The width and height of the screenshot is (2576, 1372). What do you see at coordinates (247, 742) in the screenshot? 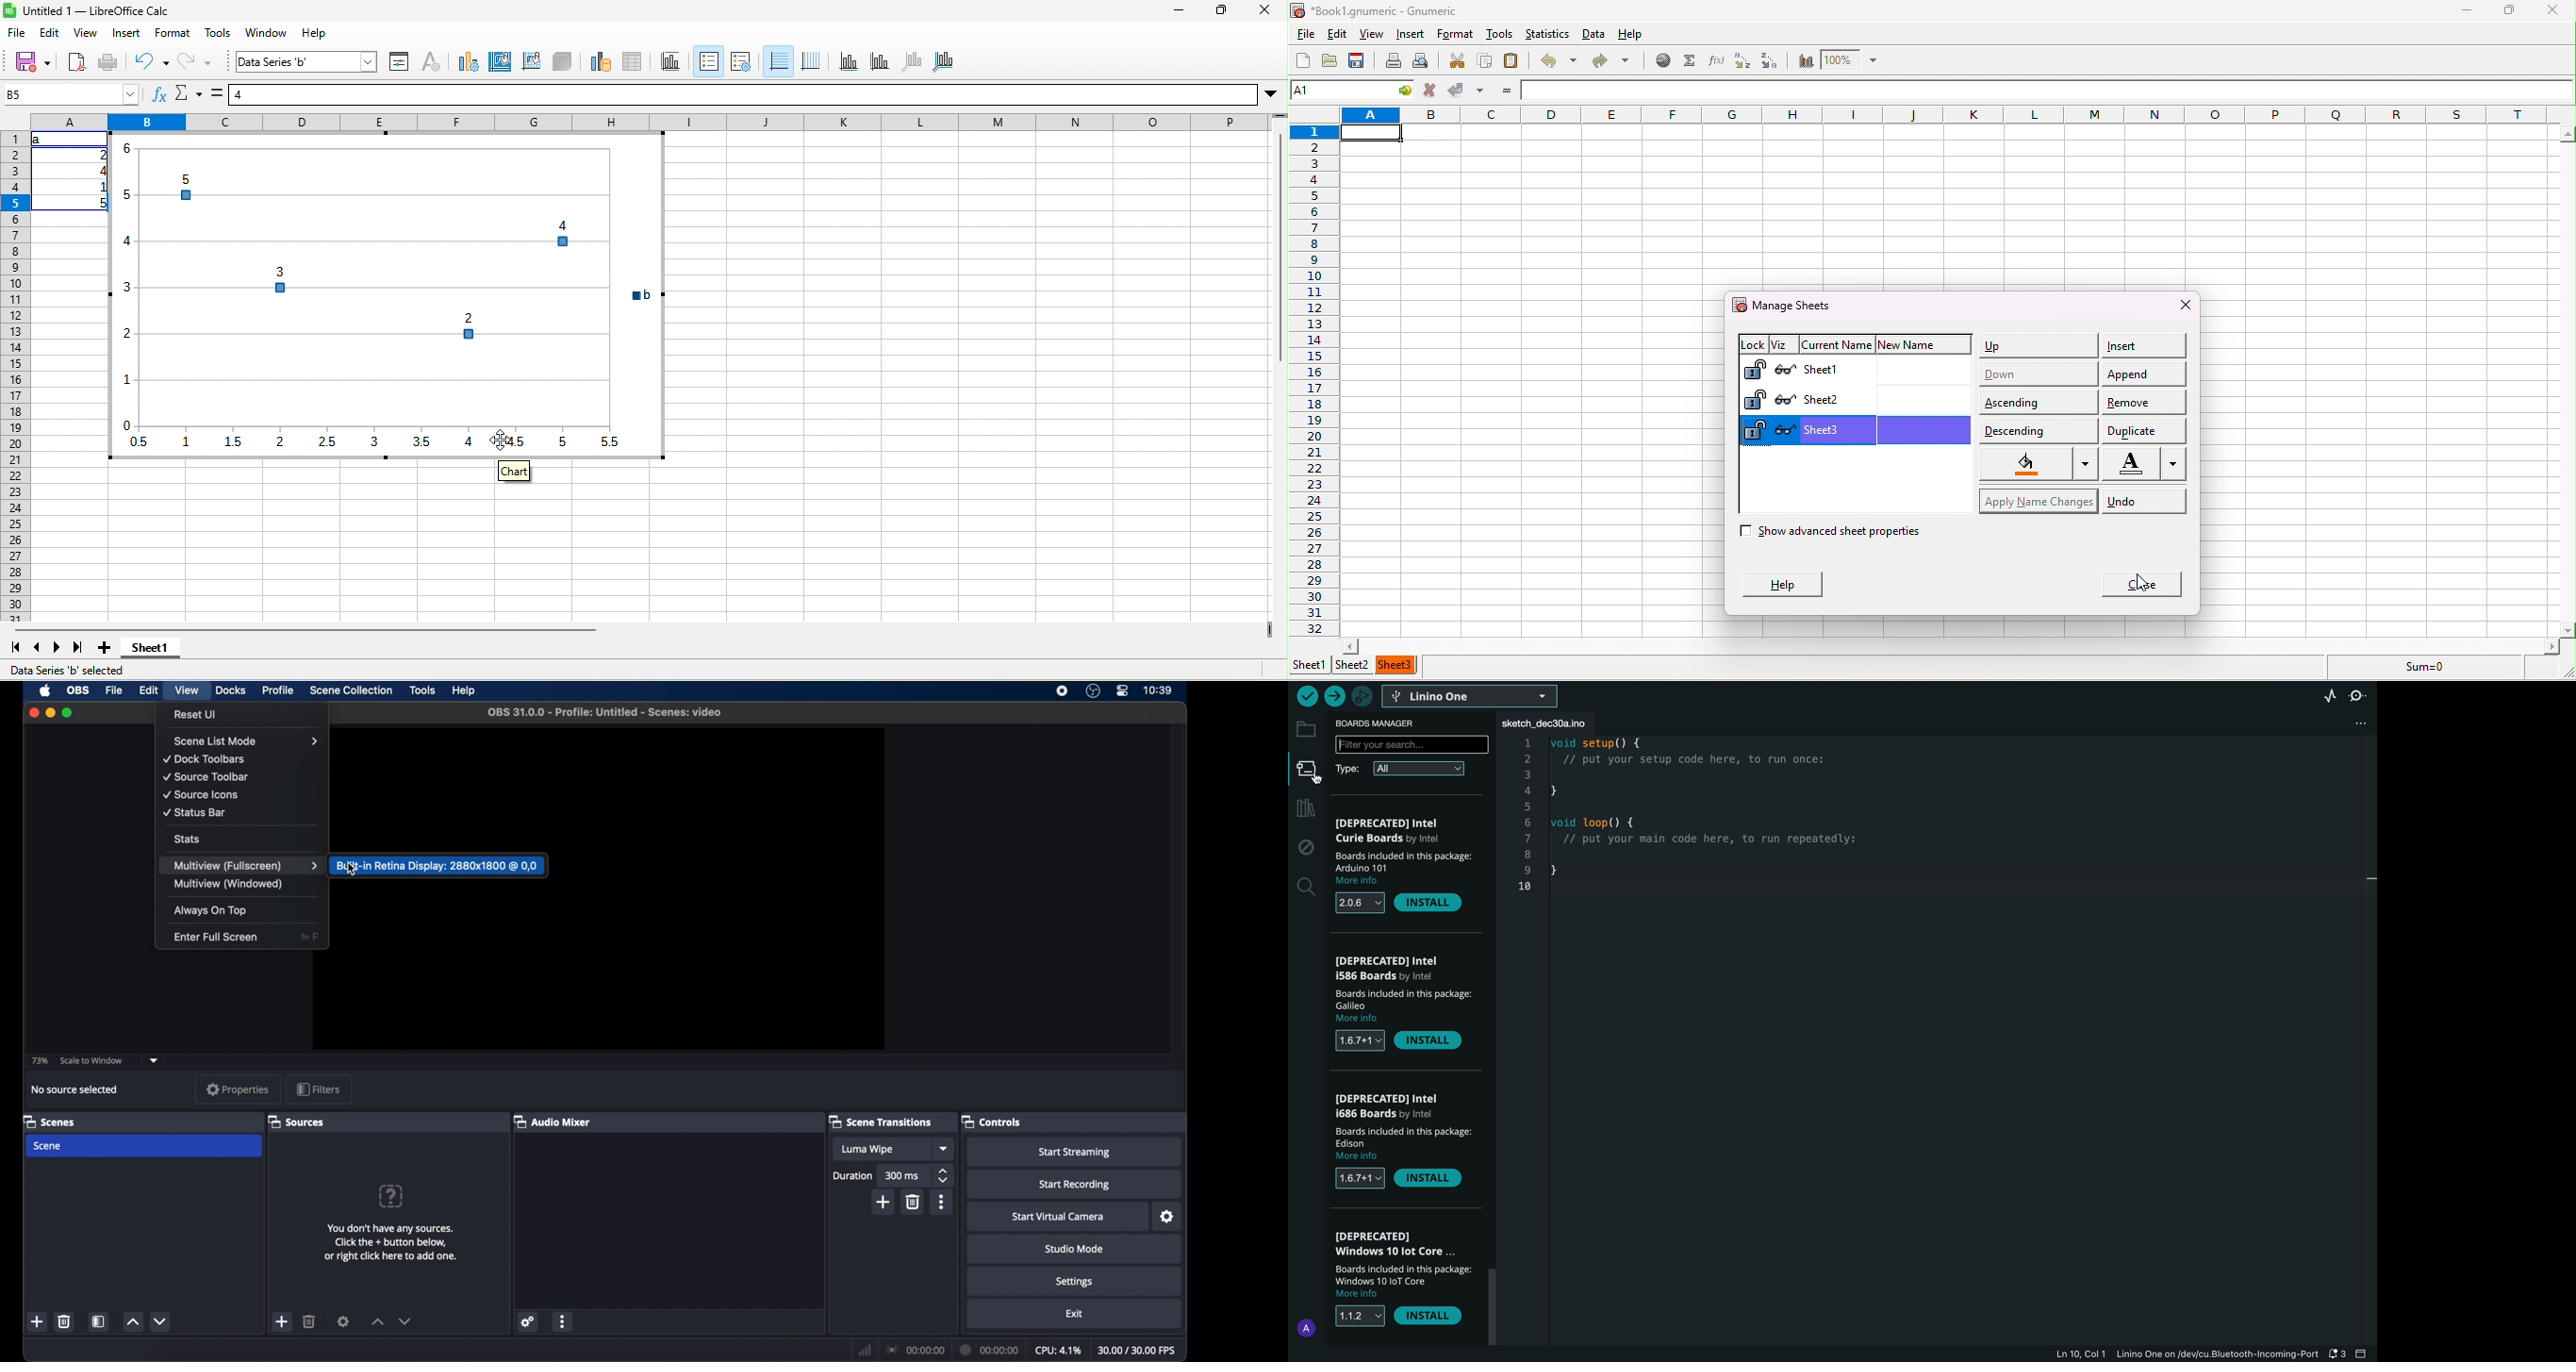
I see `scene list mode` at bounding box center [247, 742].